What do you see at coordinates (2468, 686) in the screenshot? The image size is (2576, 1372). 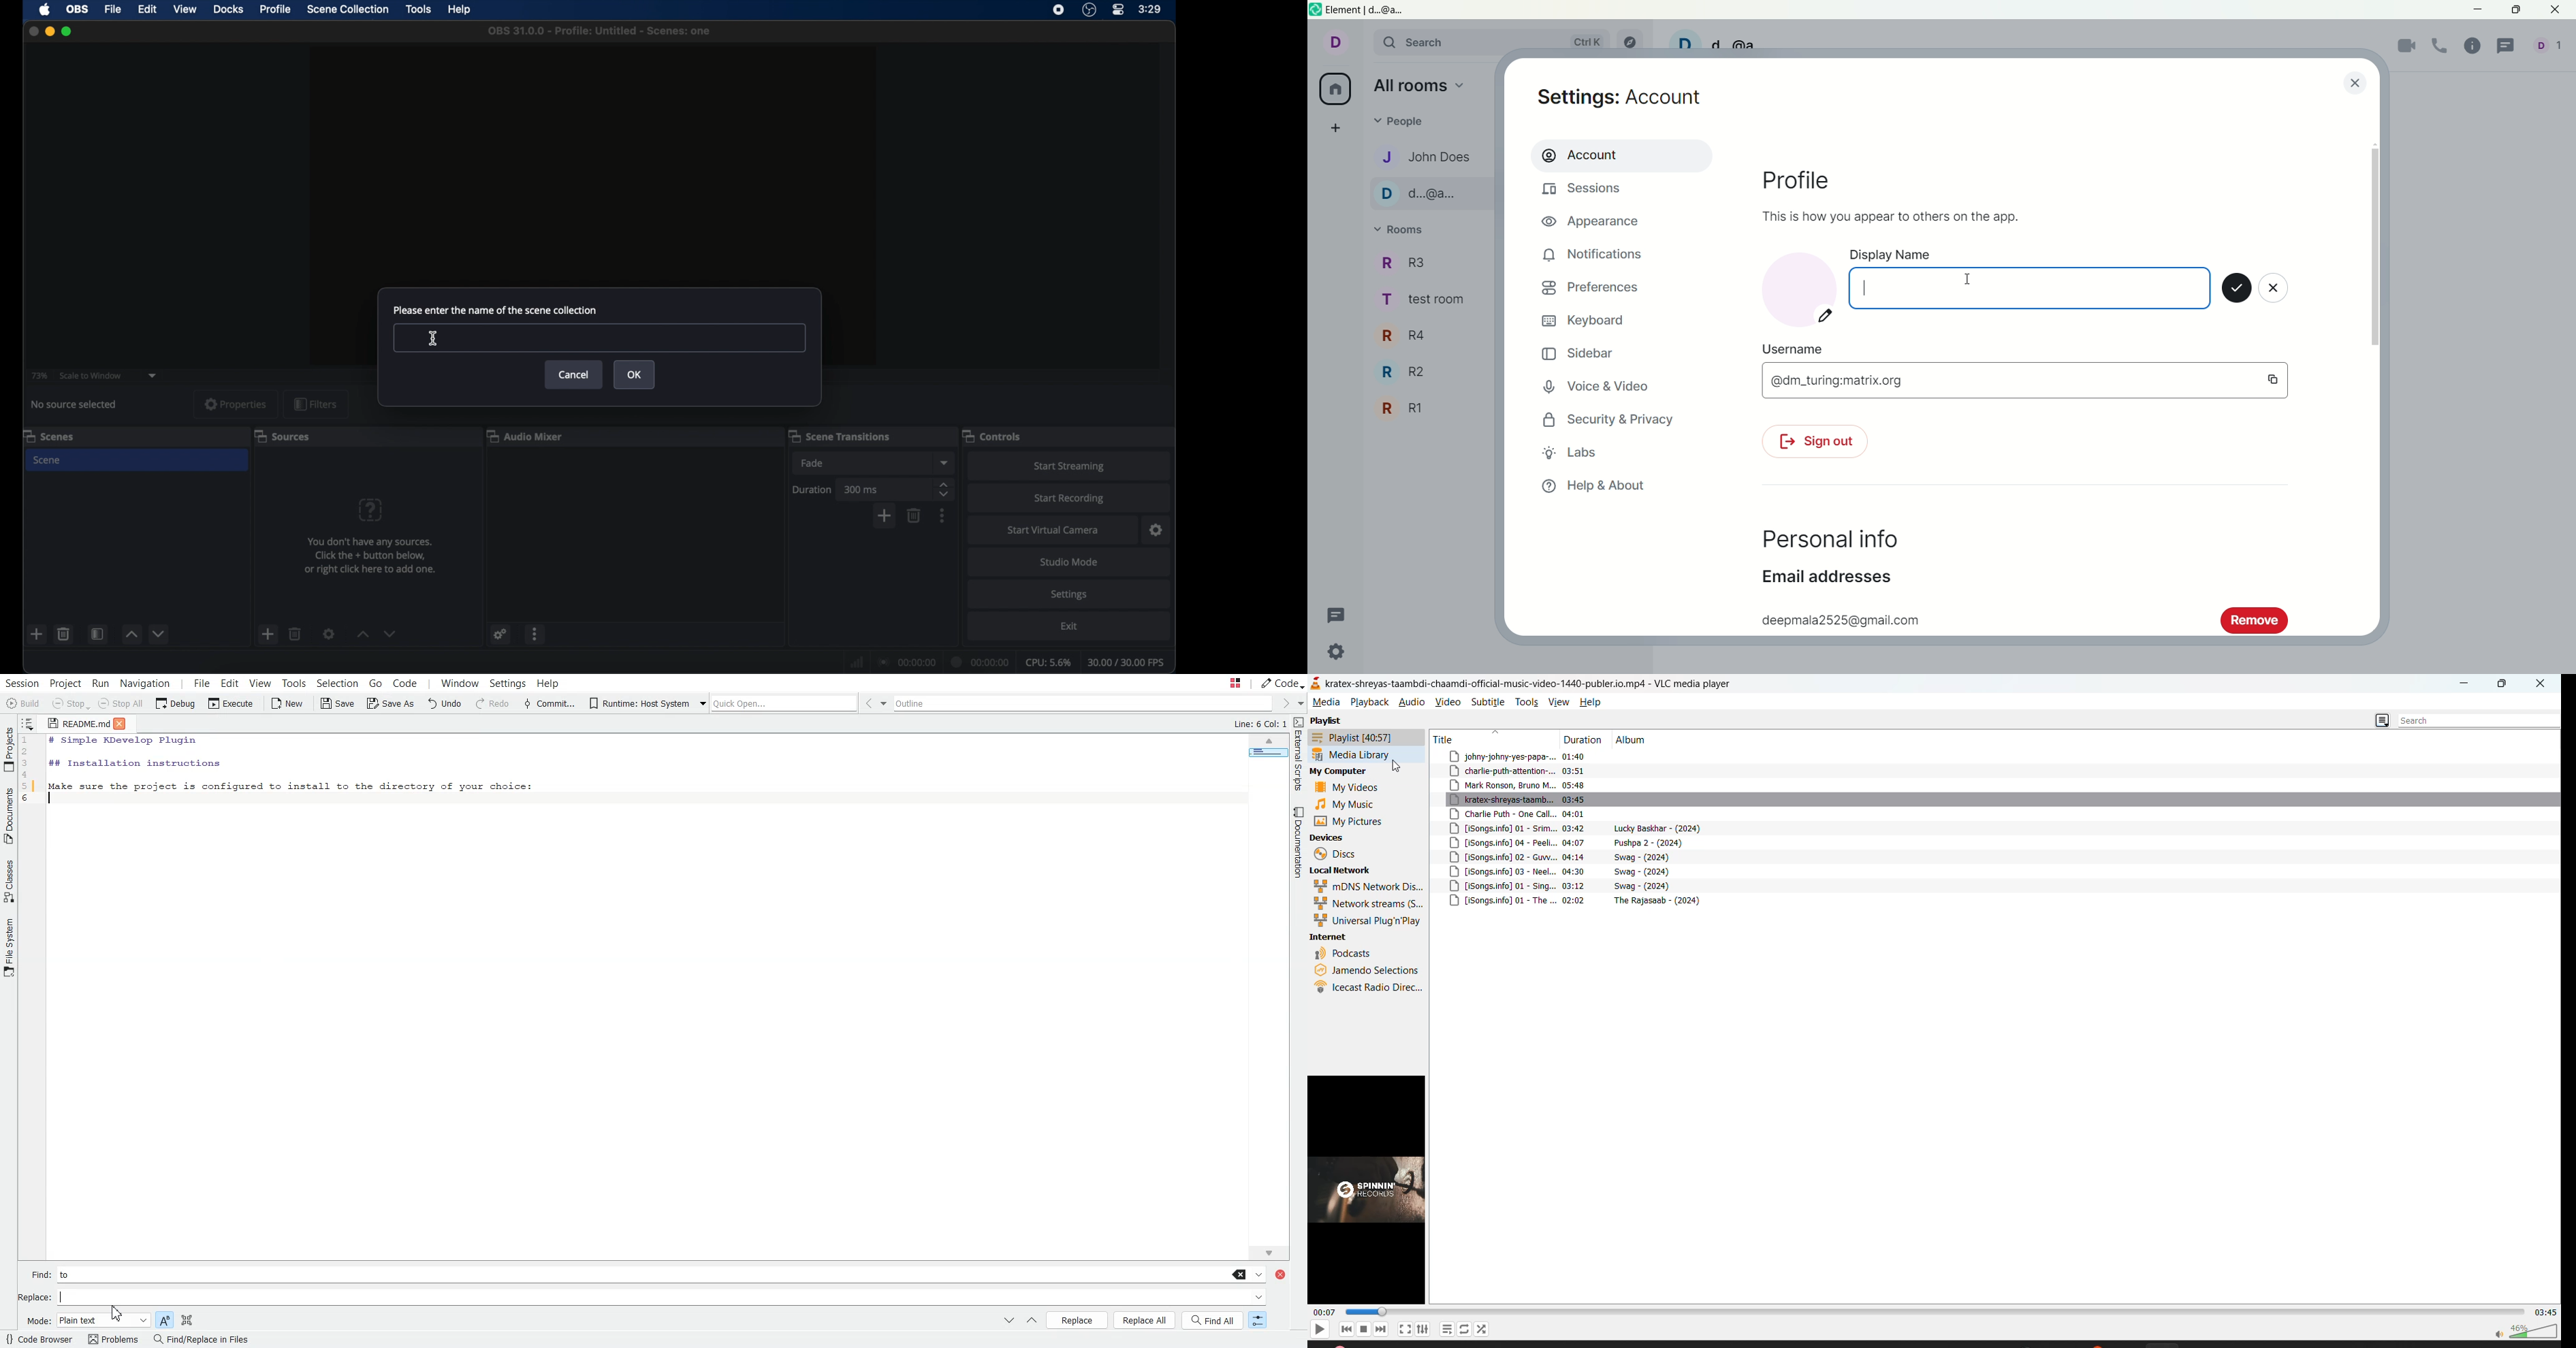 I see `minimize` at bounding box center [2468, 686].